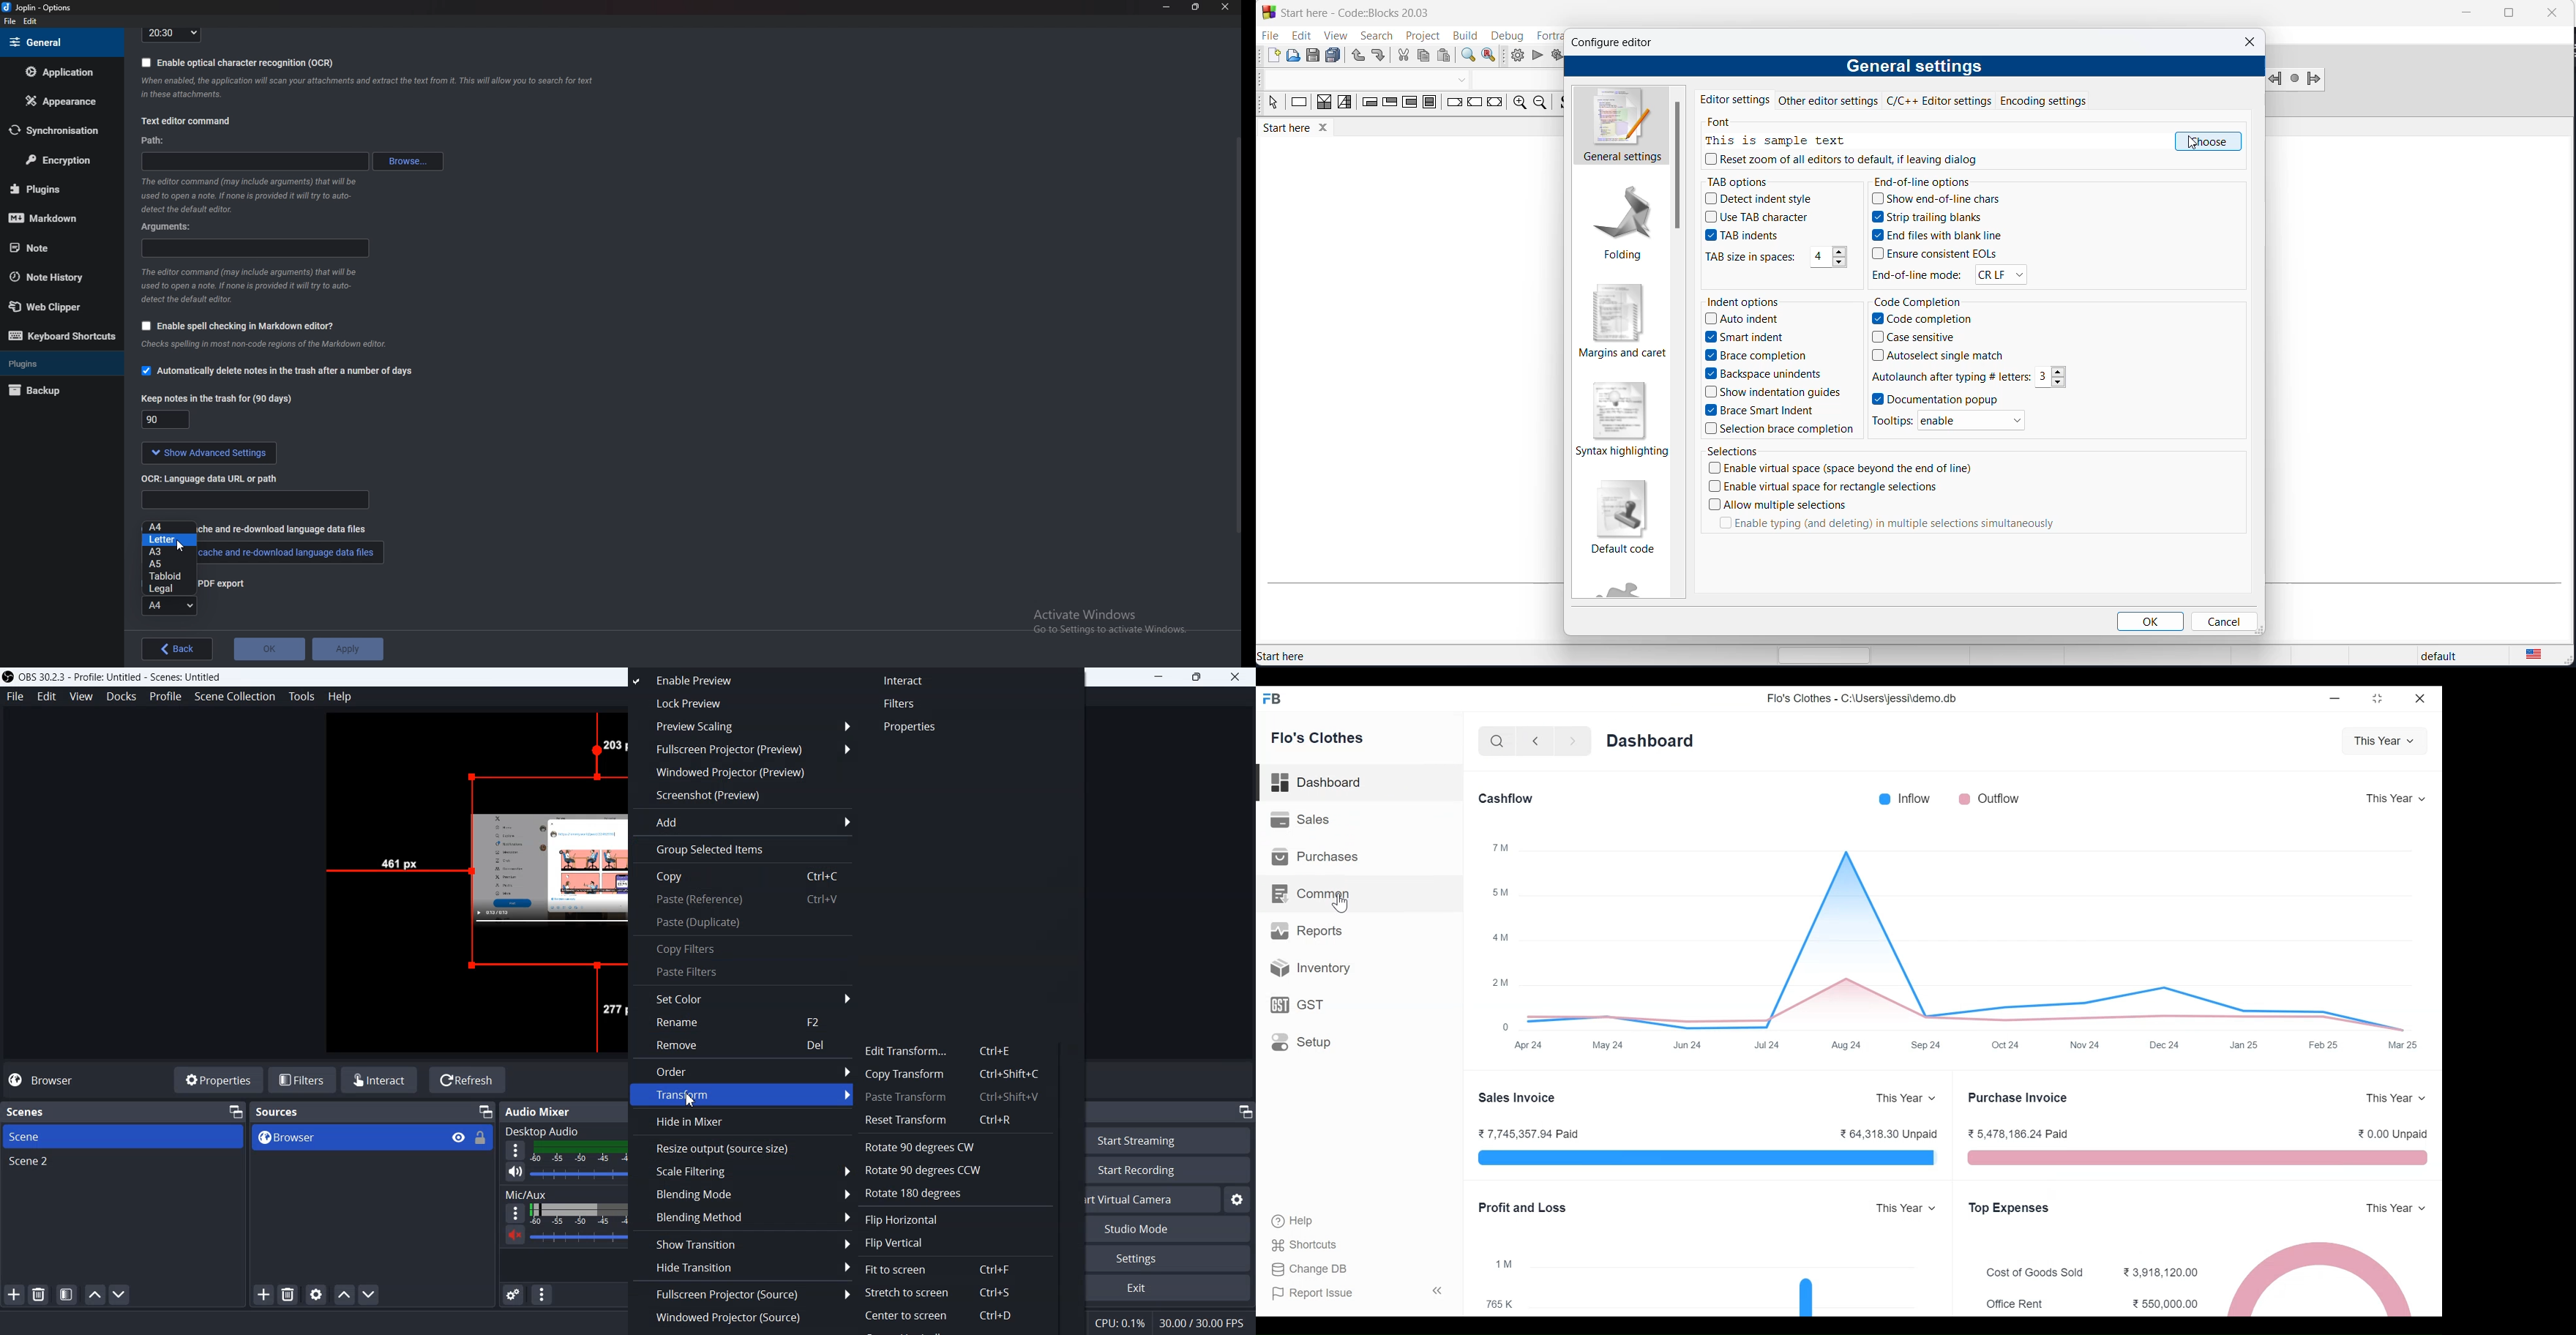 This screenshot has height=1344, width=2576. I want to click on Add, so click(741, 821).